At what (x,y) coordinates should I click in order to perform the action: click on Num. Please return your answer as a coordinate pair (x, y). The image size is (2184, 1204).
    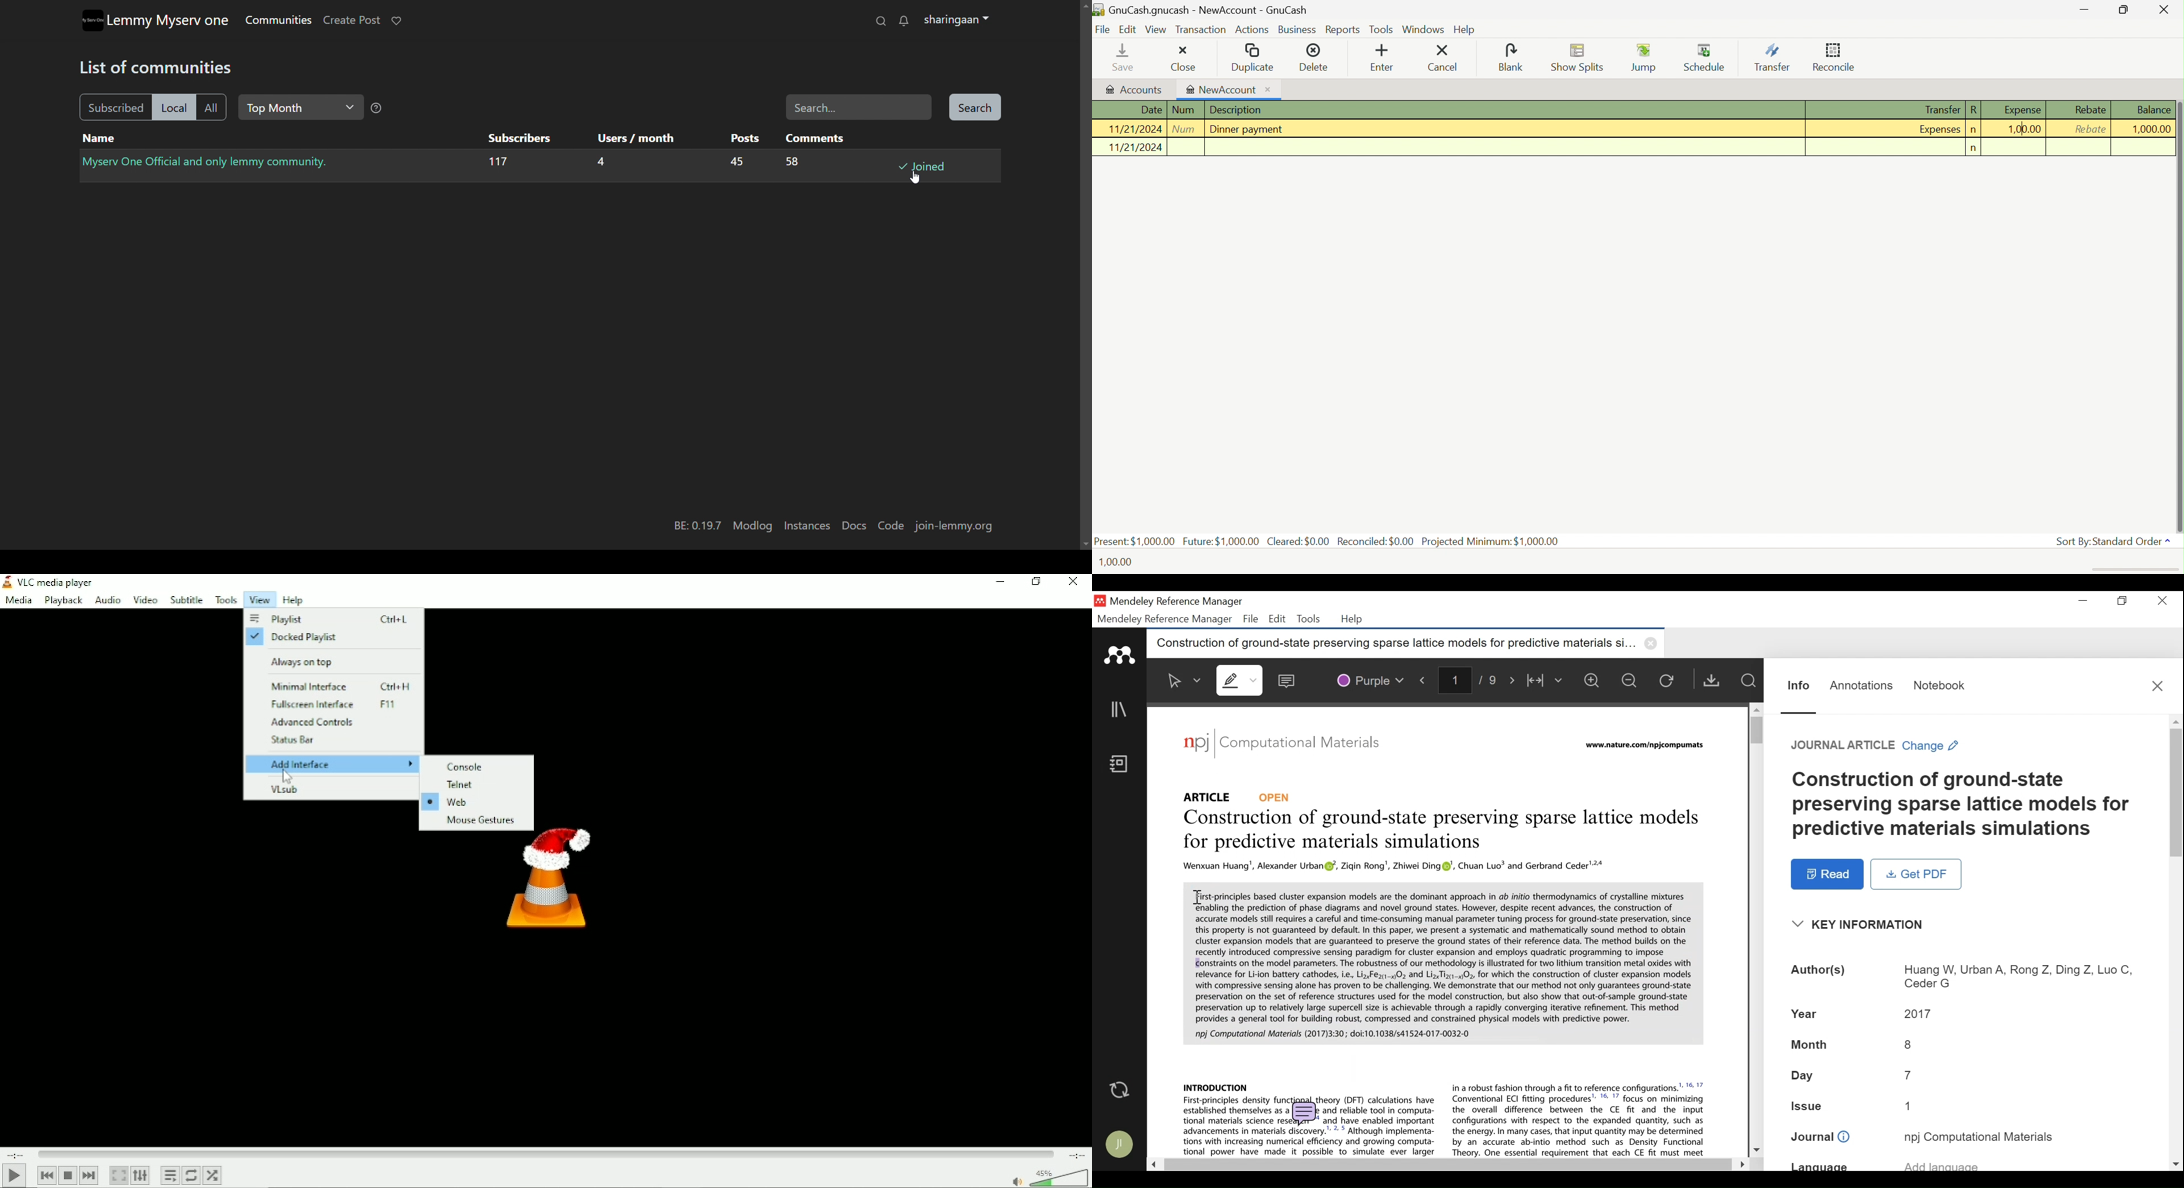
    Looking at the image, I should click on (1186, 110).